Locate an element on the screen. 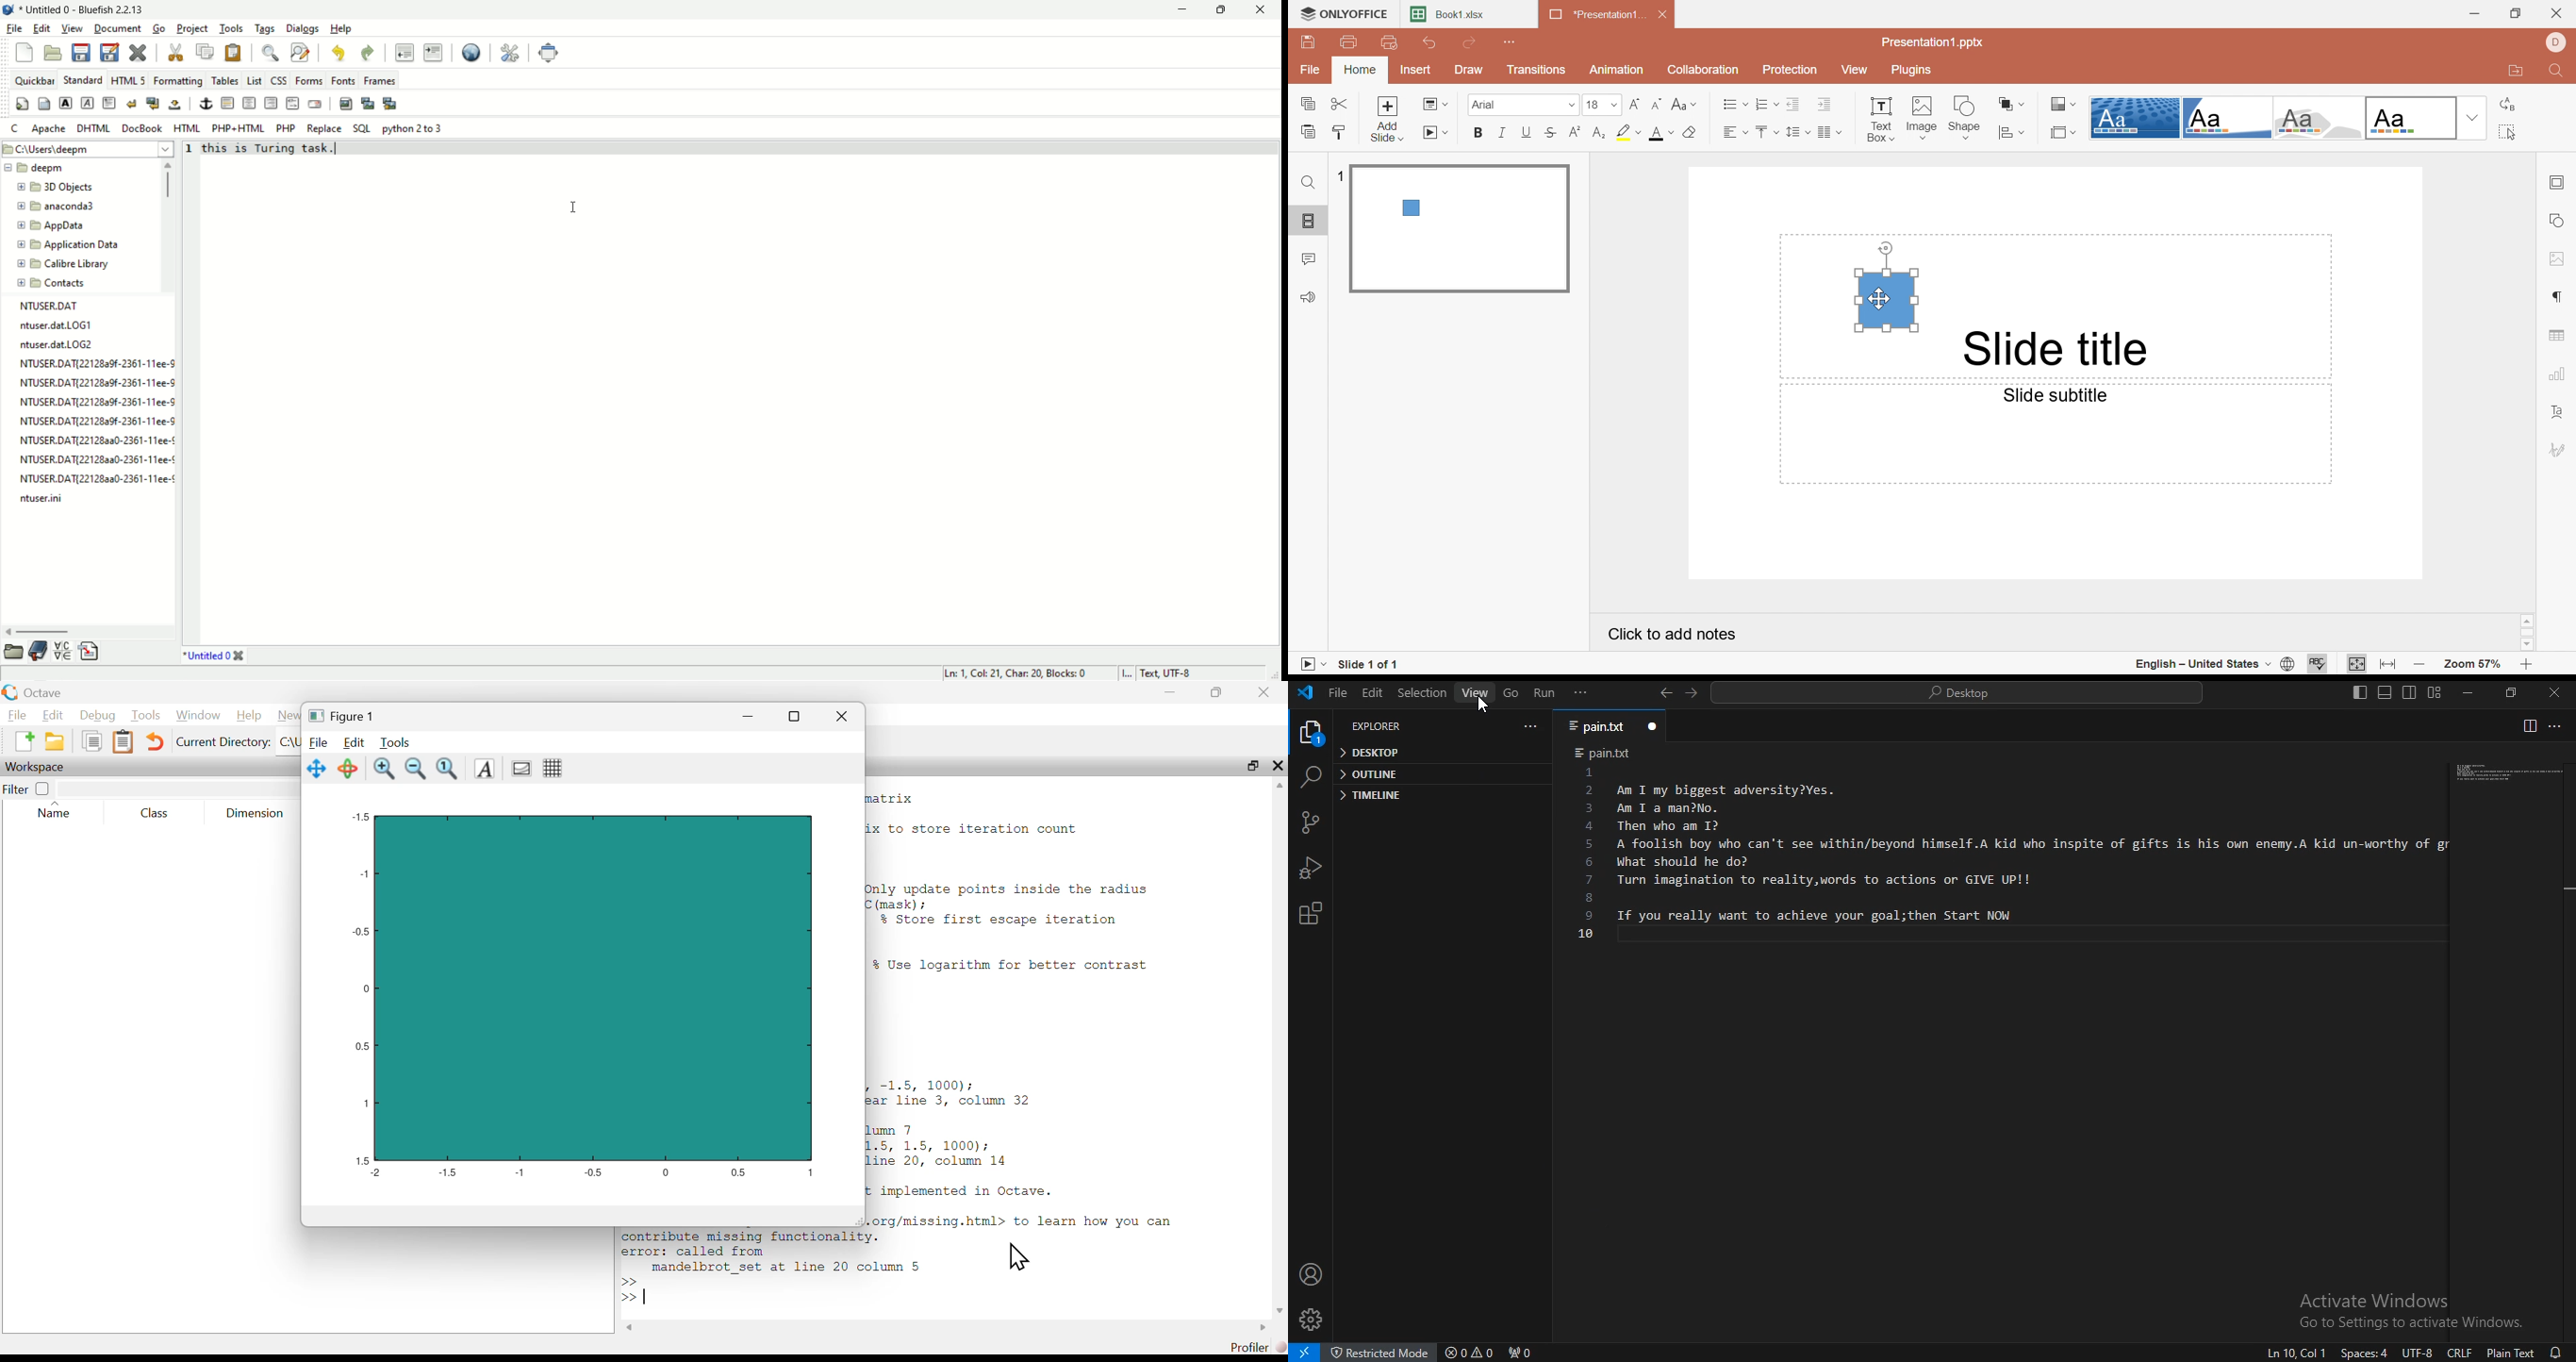 Image resolution: width=2576 pixels, height=1372 pixels. Dotted is located at coordinates (2133, 117).